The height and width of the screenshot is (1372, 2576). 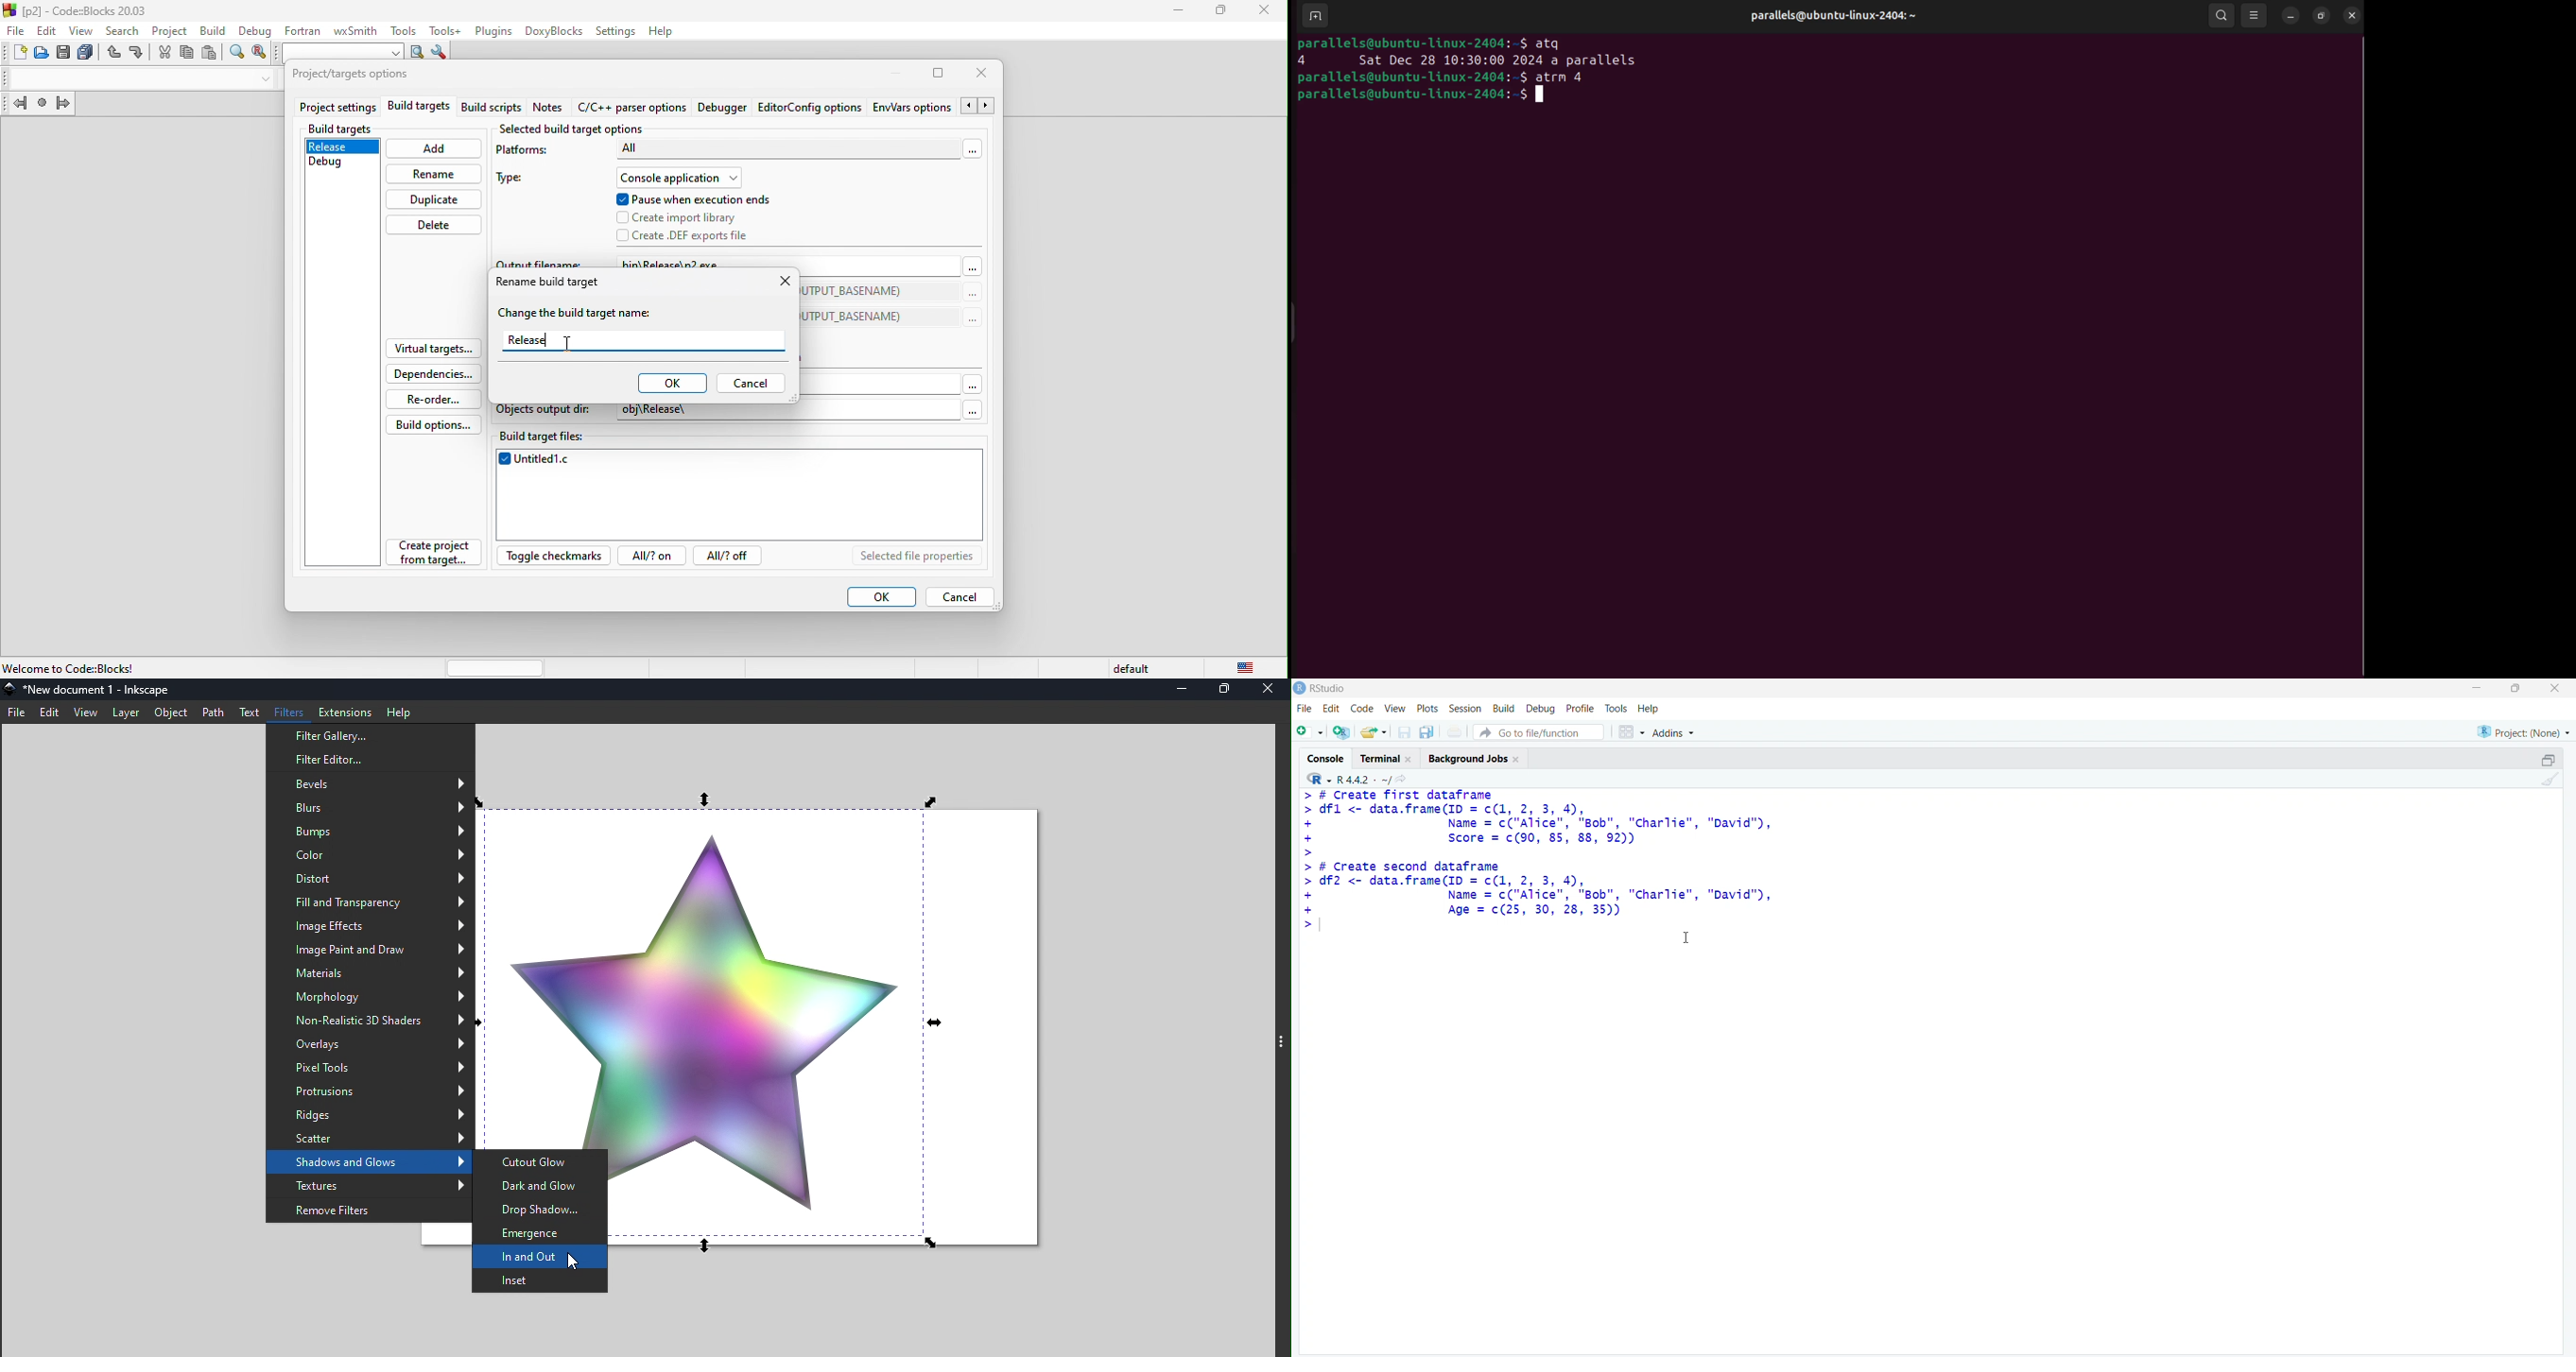 I want to click on tools++, so click(x=446, y=30).